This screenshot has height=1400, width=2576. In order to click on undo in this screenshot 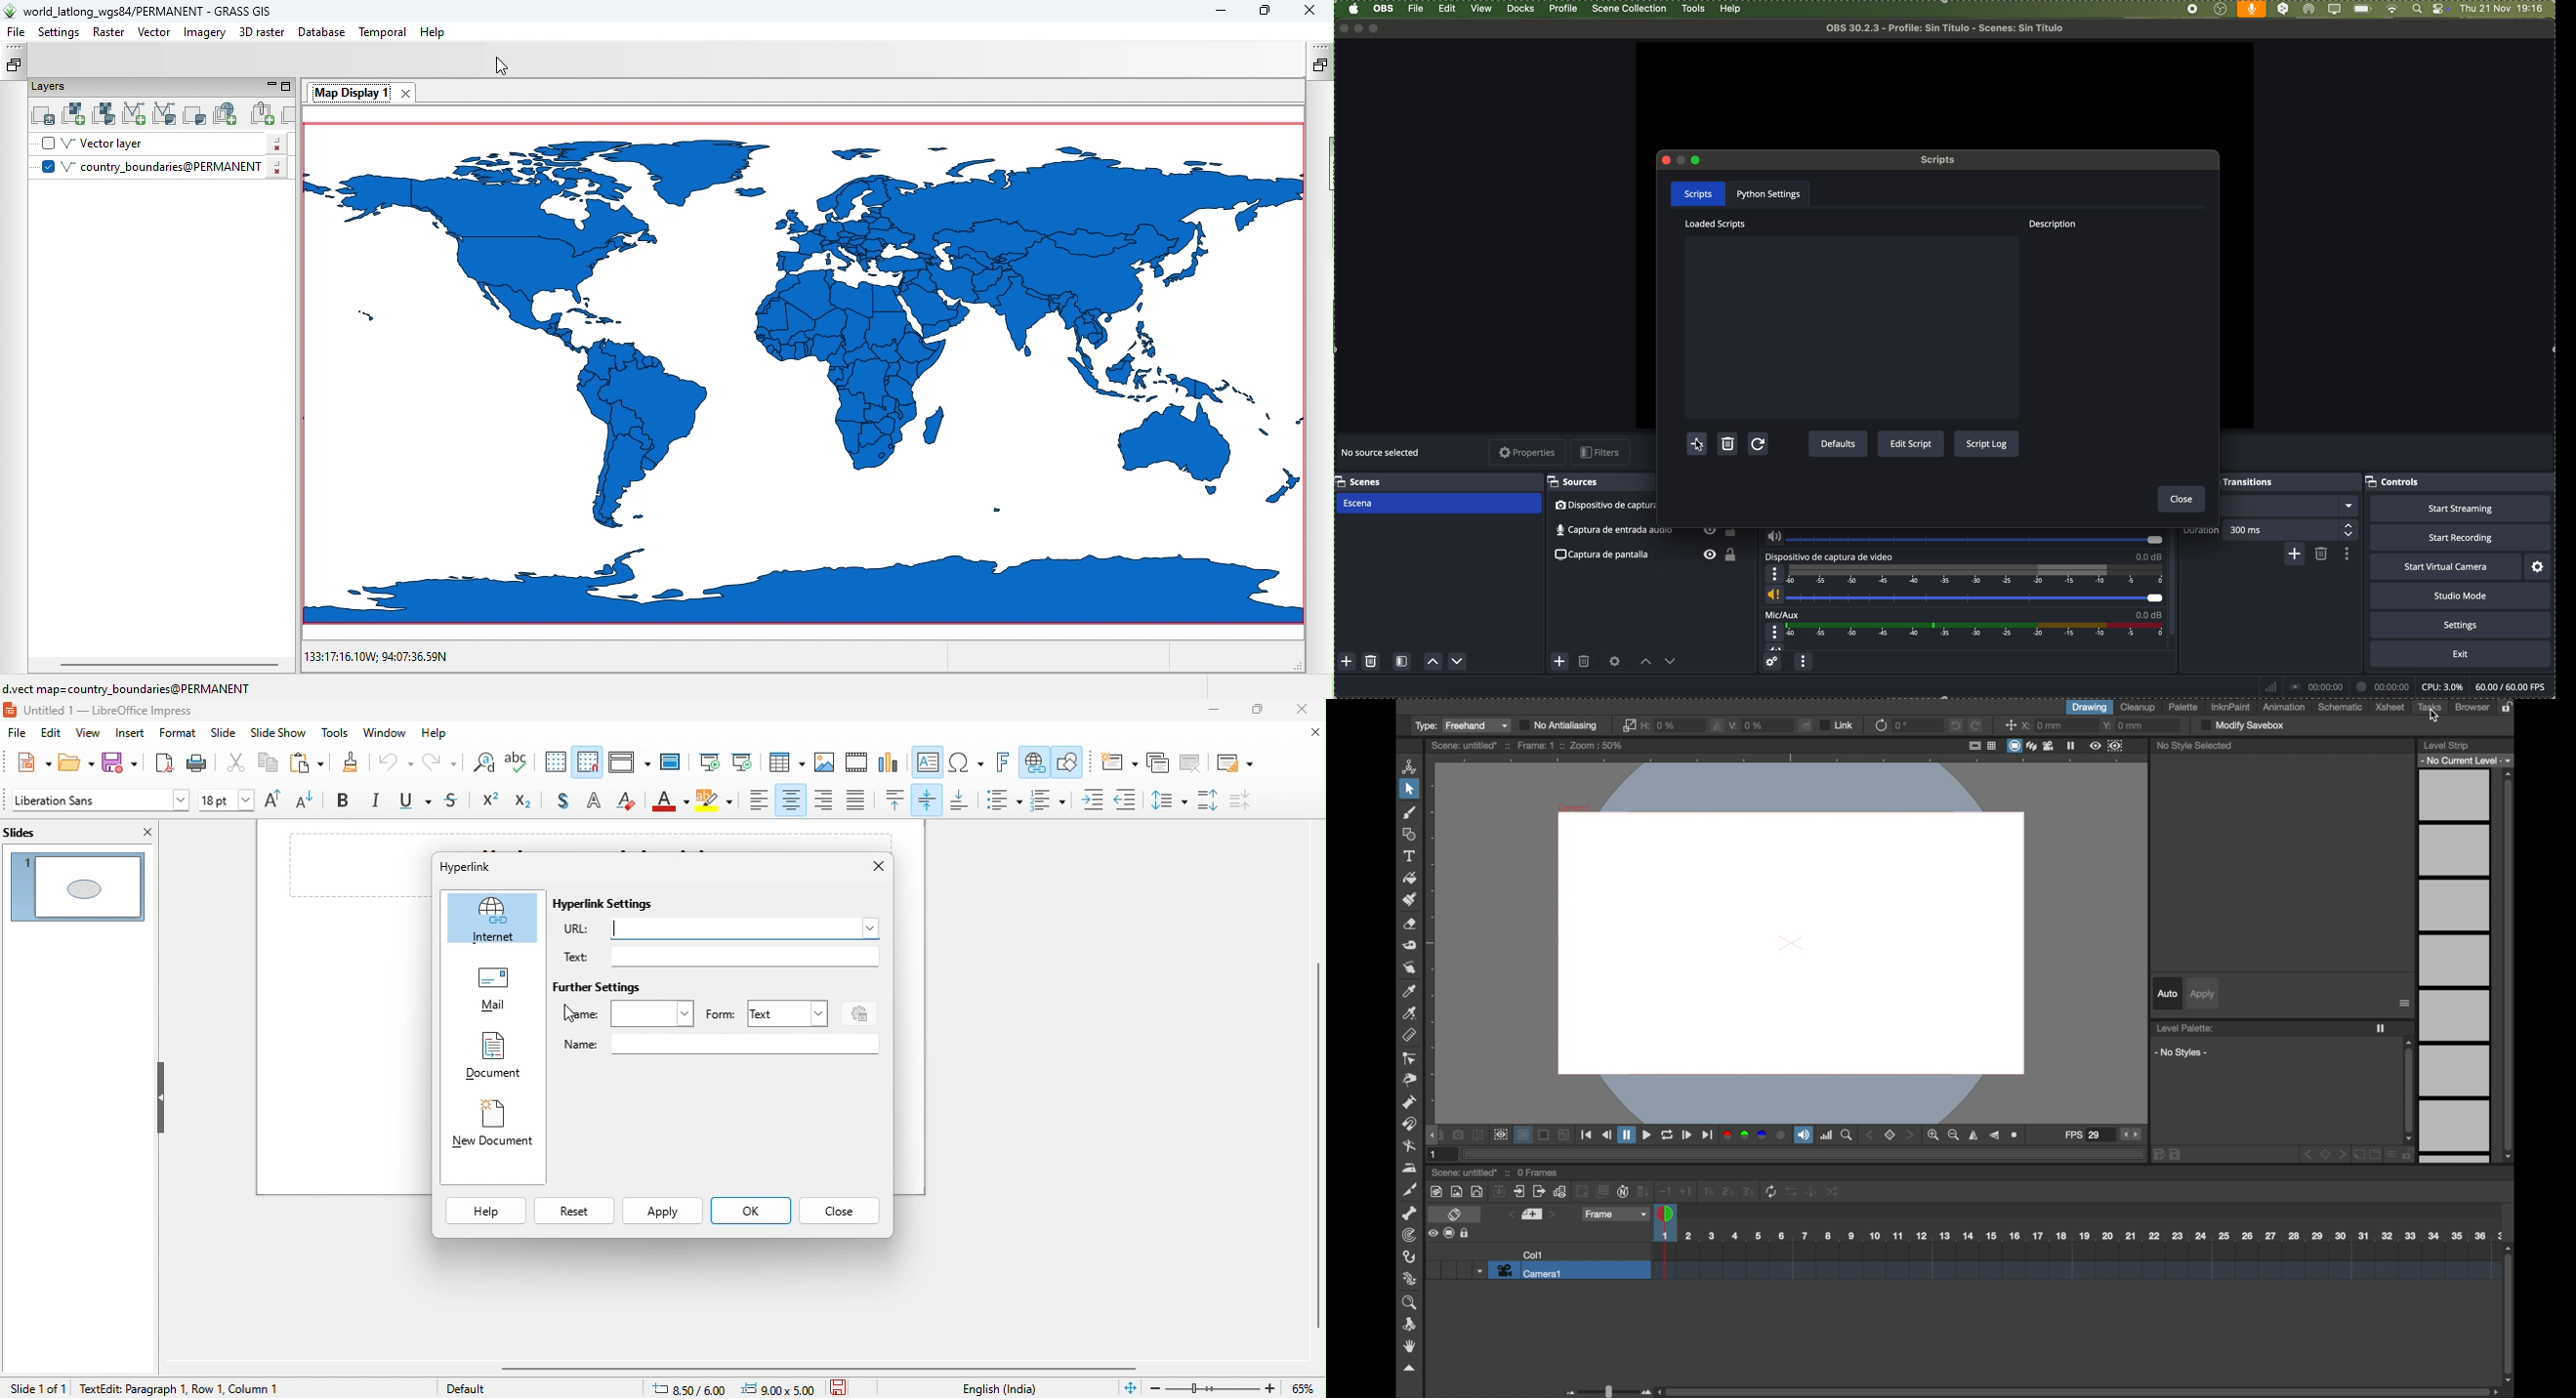, I will do `click(396, 766)`.